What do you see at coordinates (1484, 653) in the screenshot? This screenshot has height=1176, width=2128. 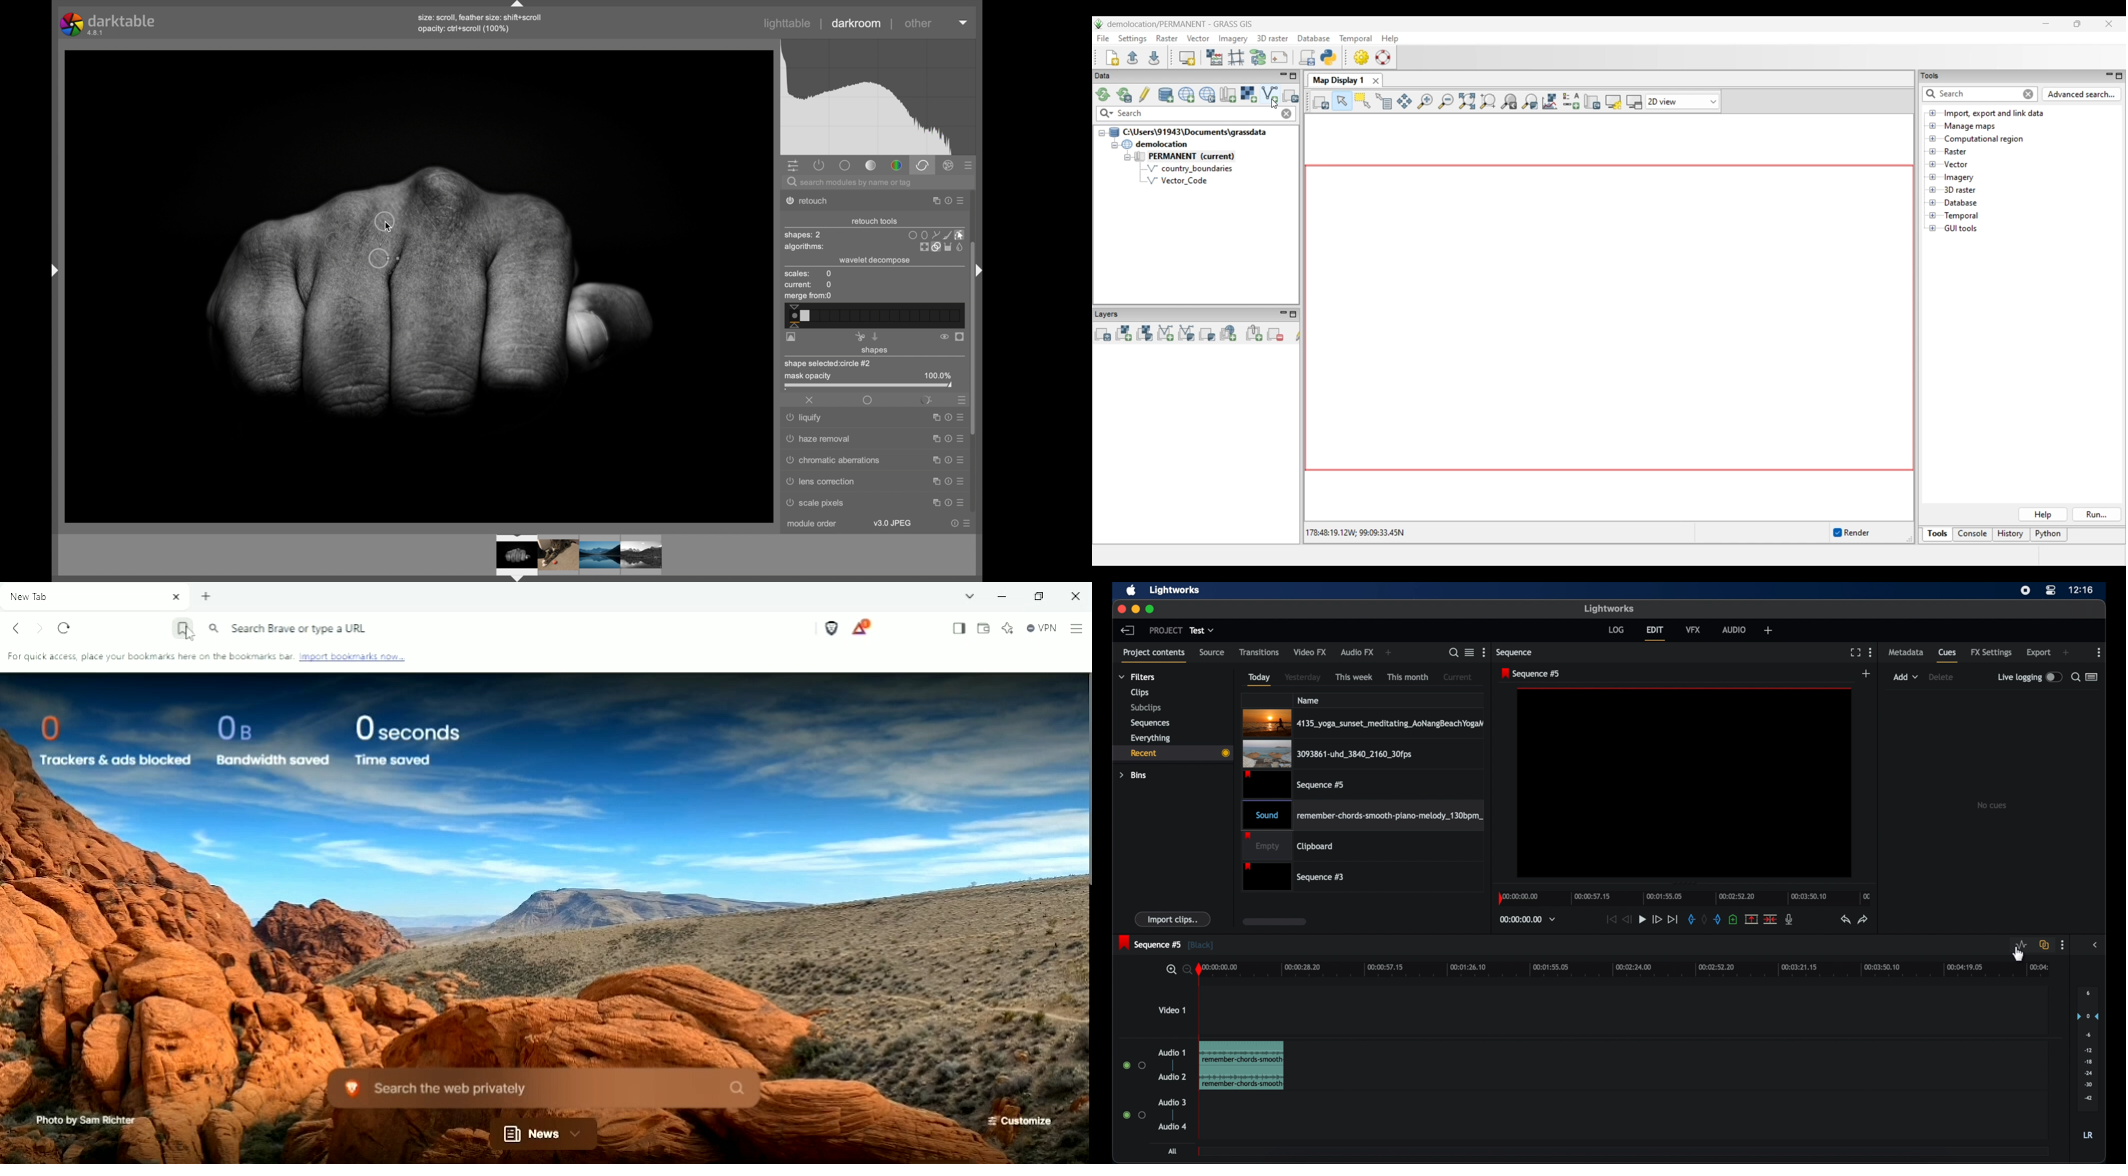 I see `more options` at bounding box center [1484, 653].